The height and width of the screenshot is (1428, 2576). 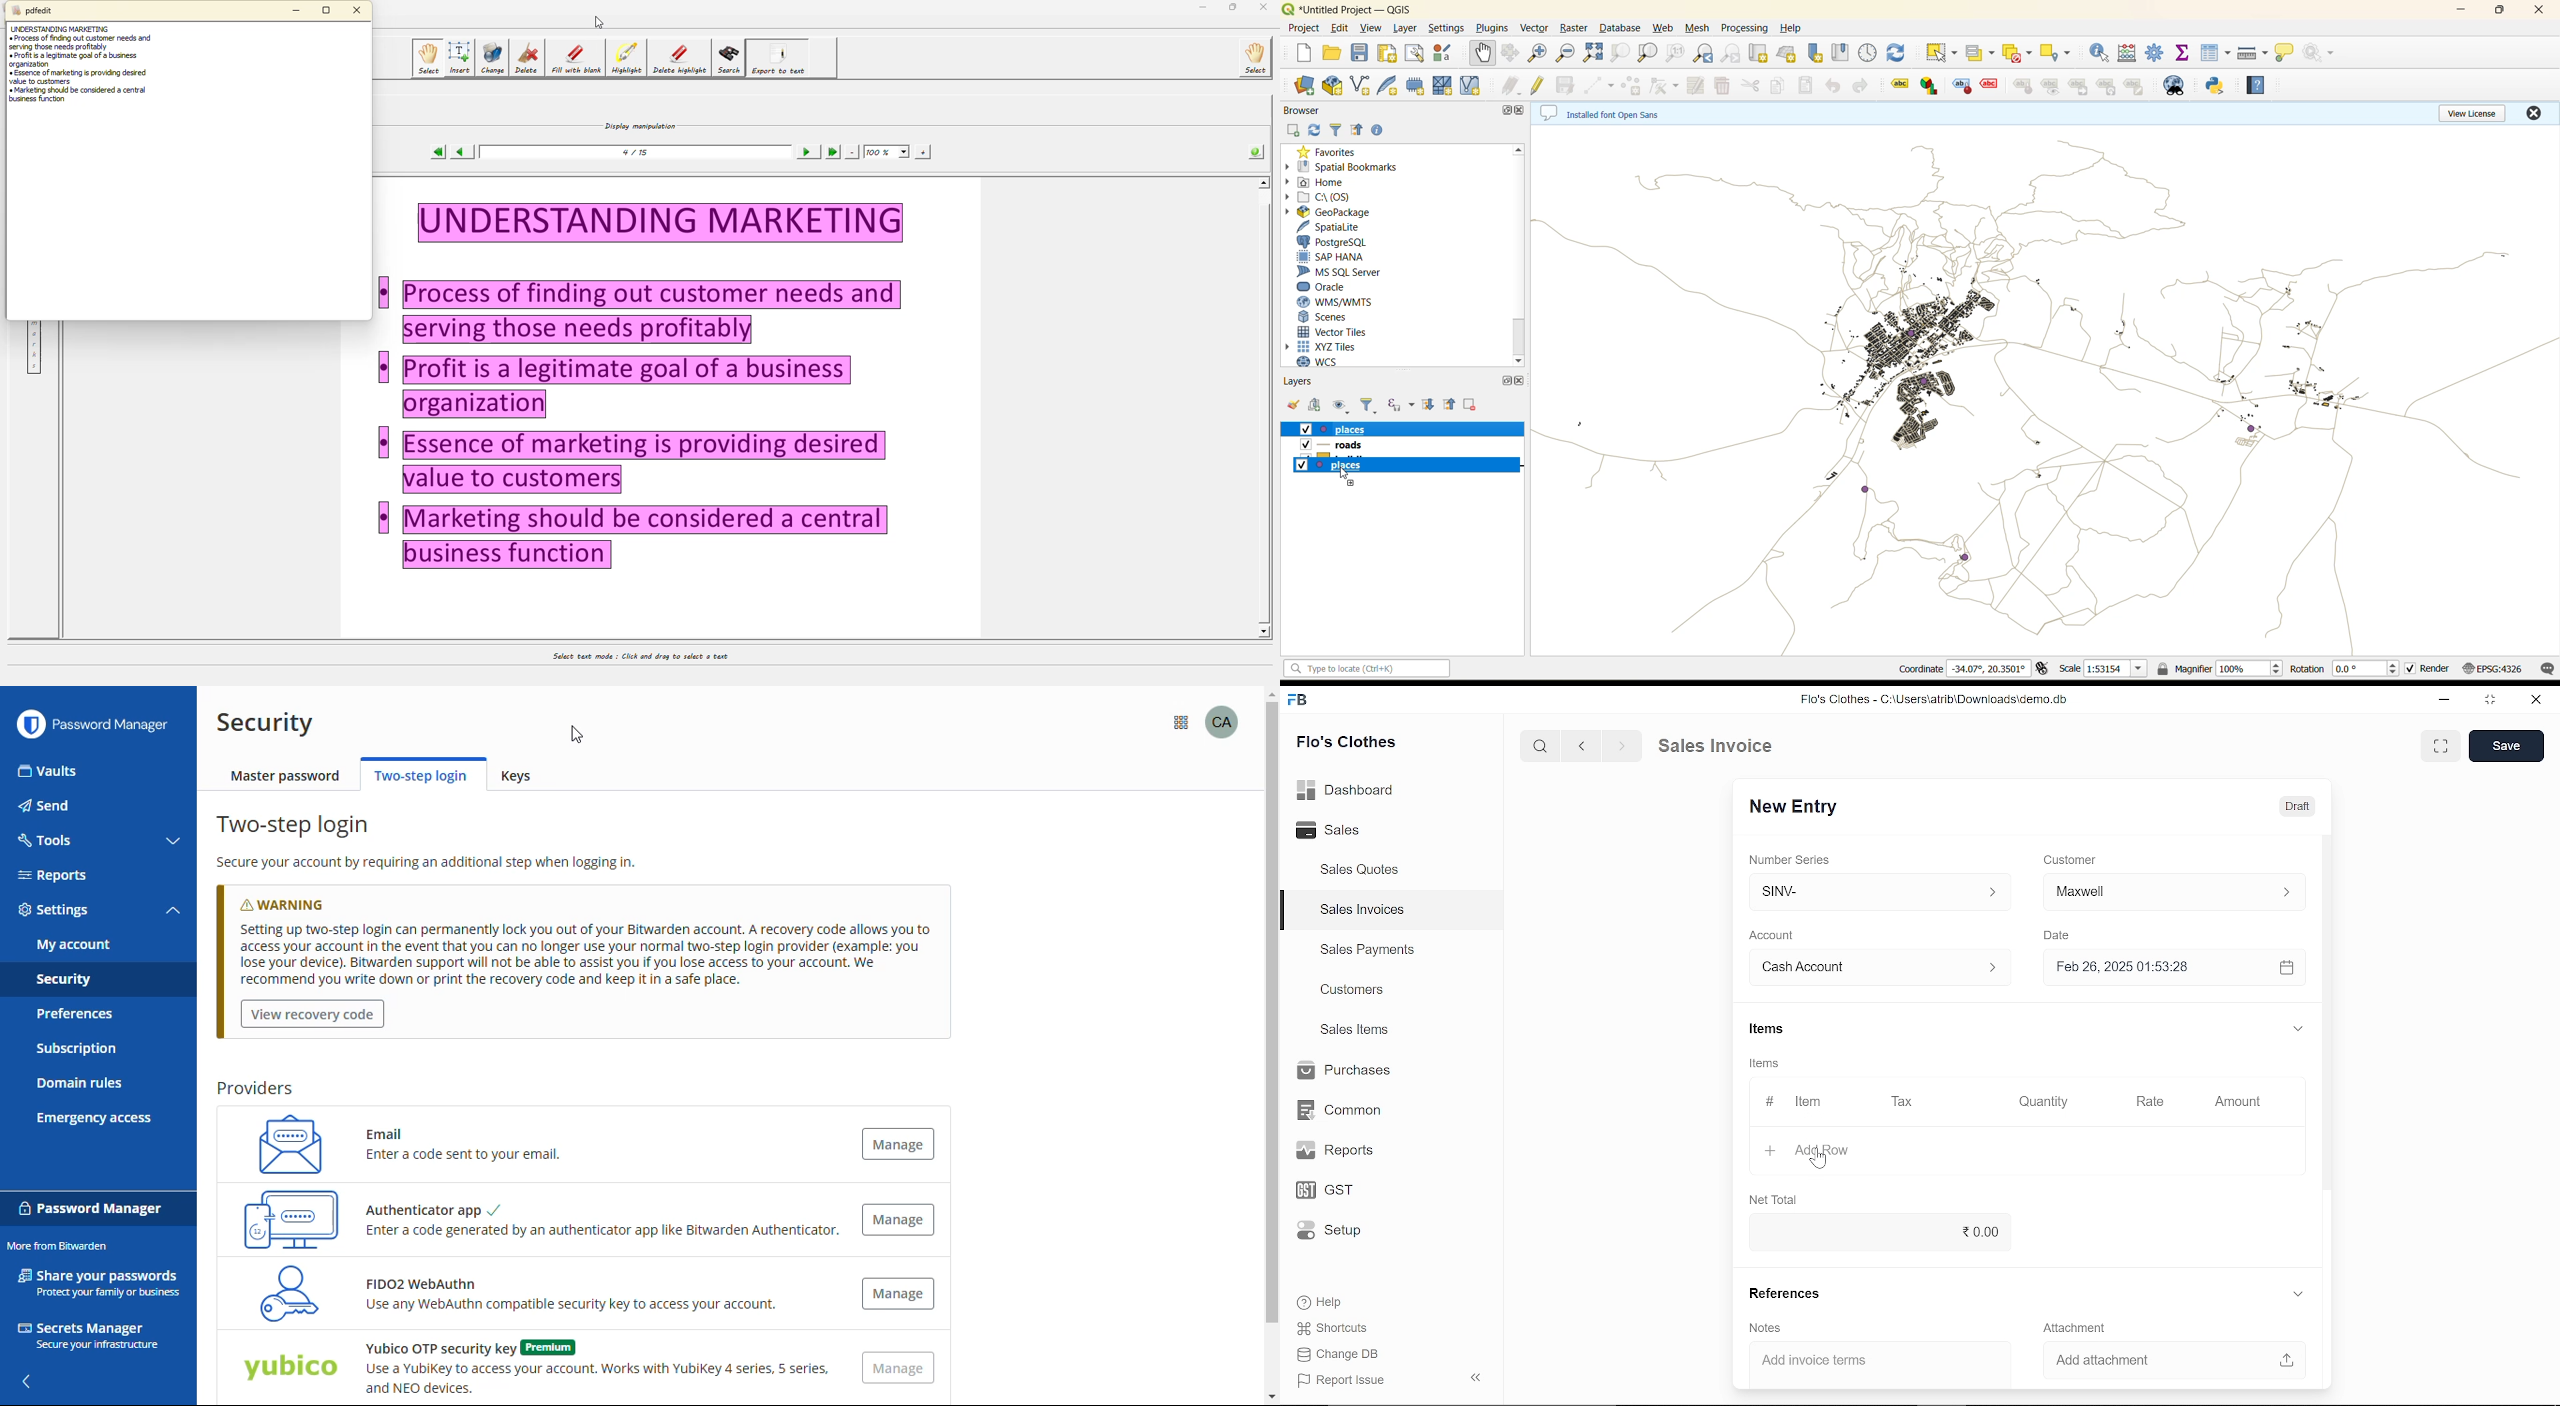 I want to click on security, so click(x=265, y=723).